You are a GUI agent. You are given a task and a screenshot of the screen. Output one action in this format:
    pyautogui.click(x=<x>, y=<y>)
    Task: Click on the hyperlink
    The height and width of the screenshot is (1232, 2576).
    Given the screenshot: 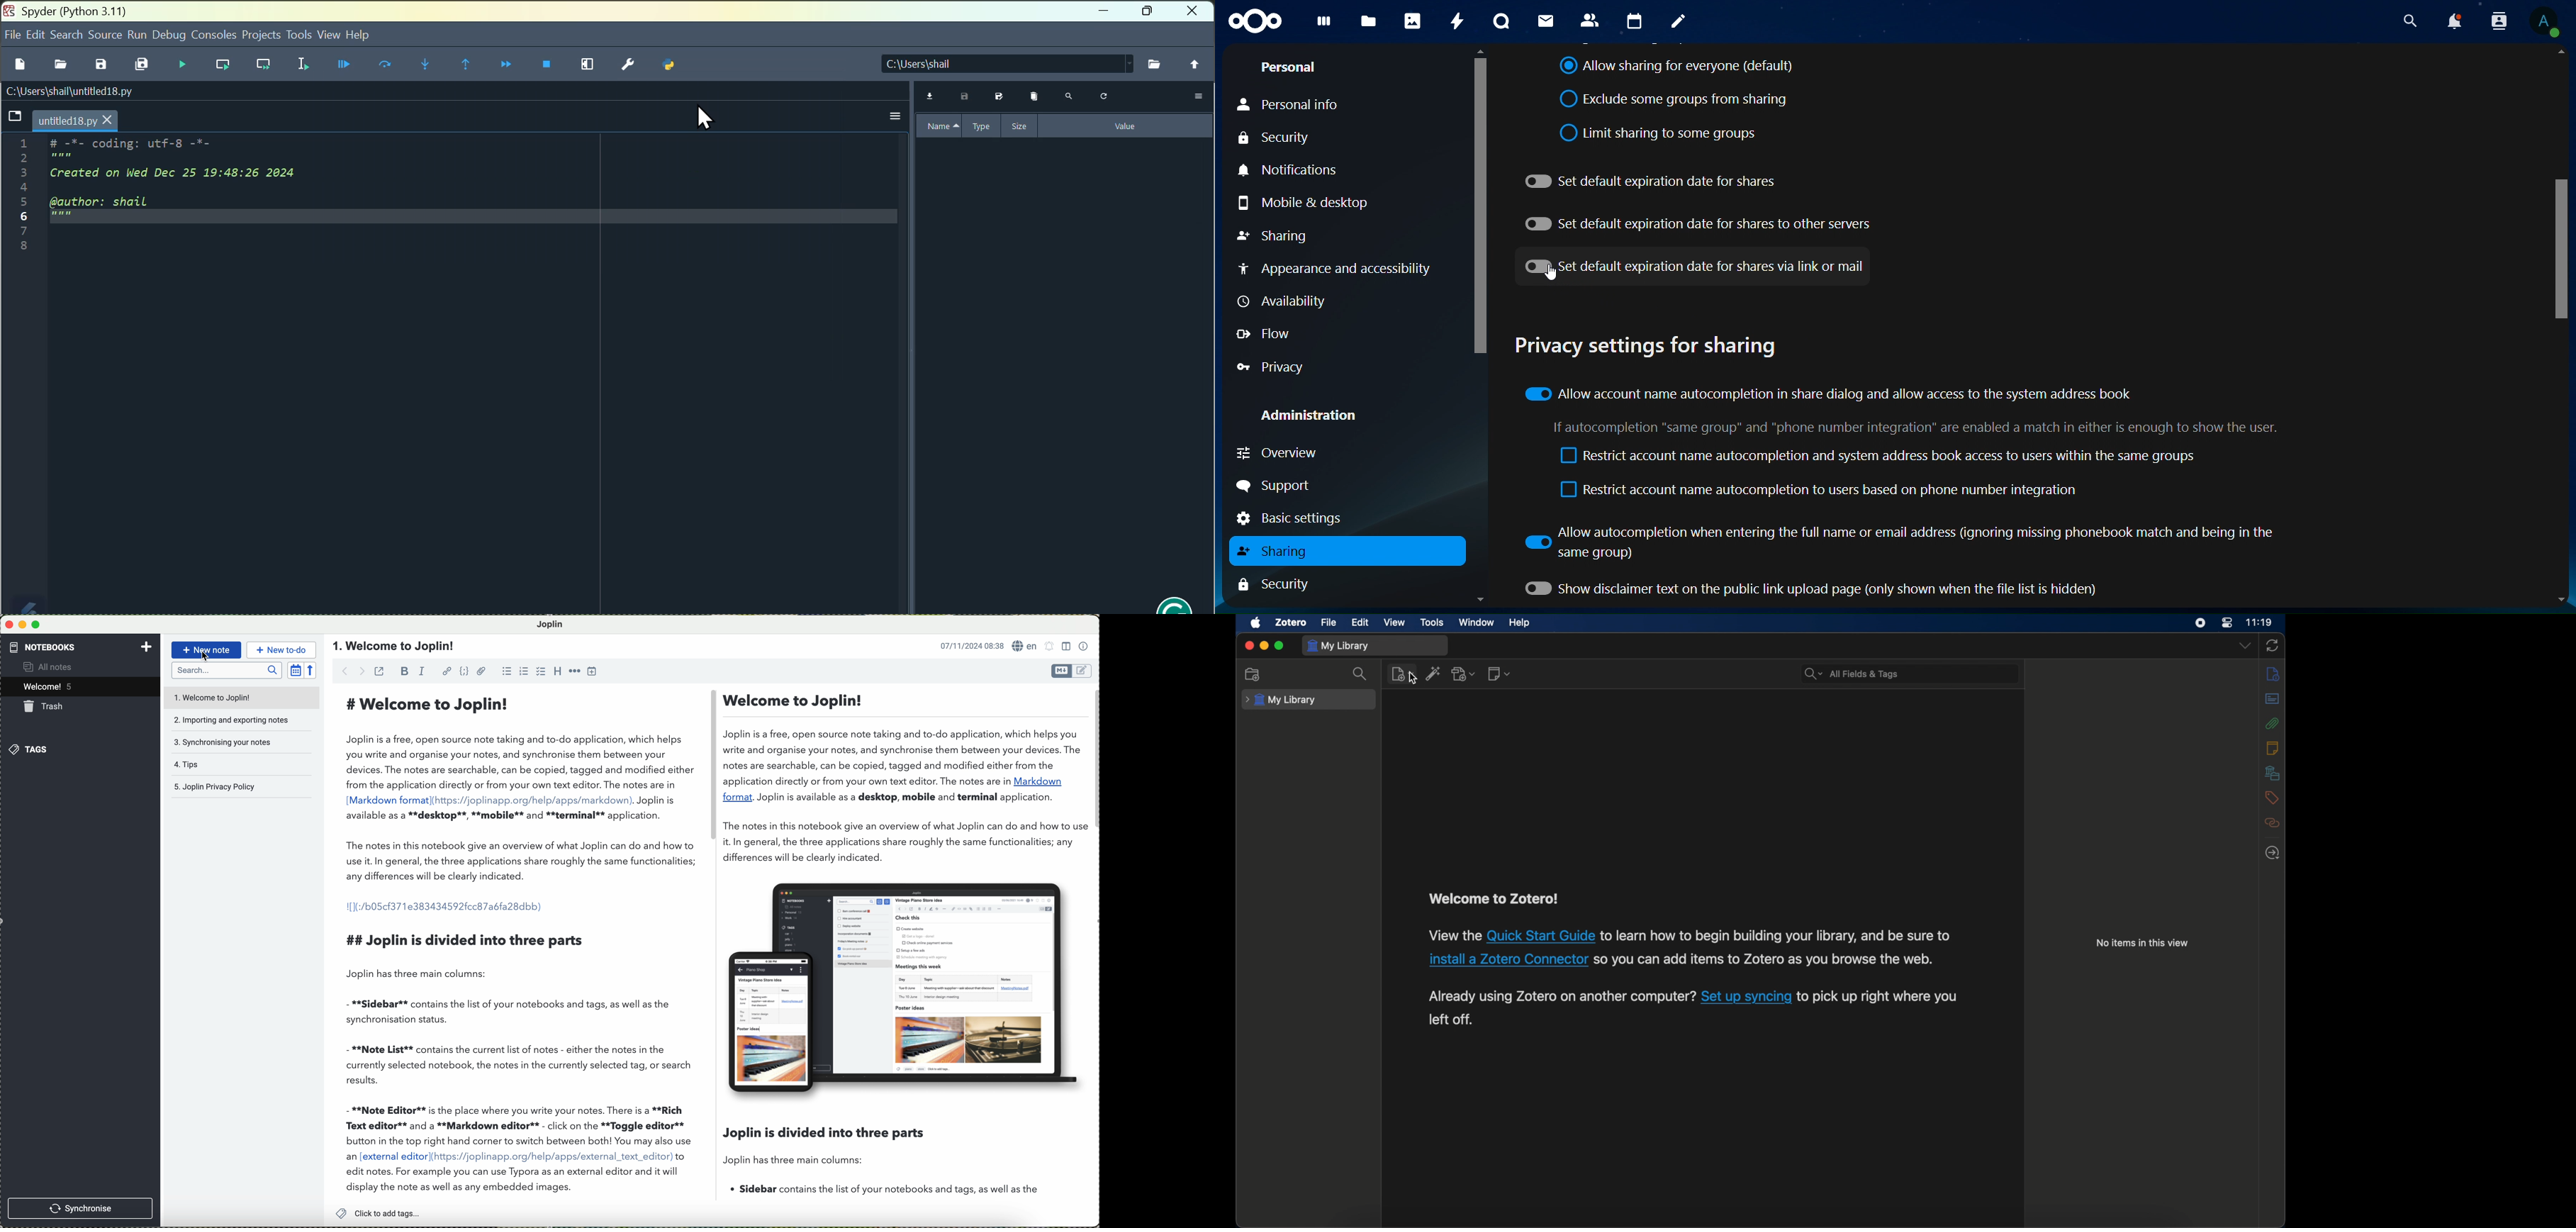 What is the action you would take?
    pyautogui.click(x=446, y=671)
    